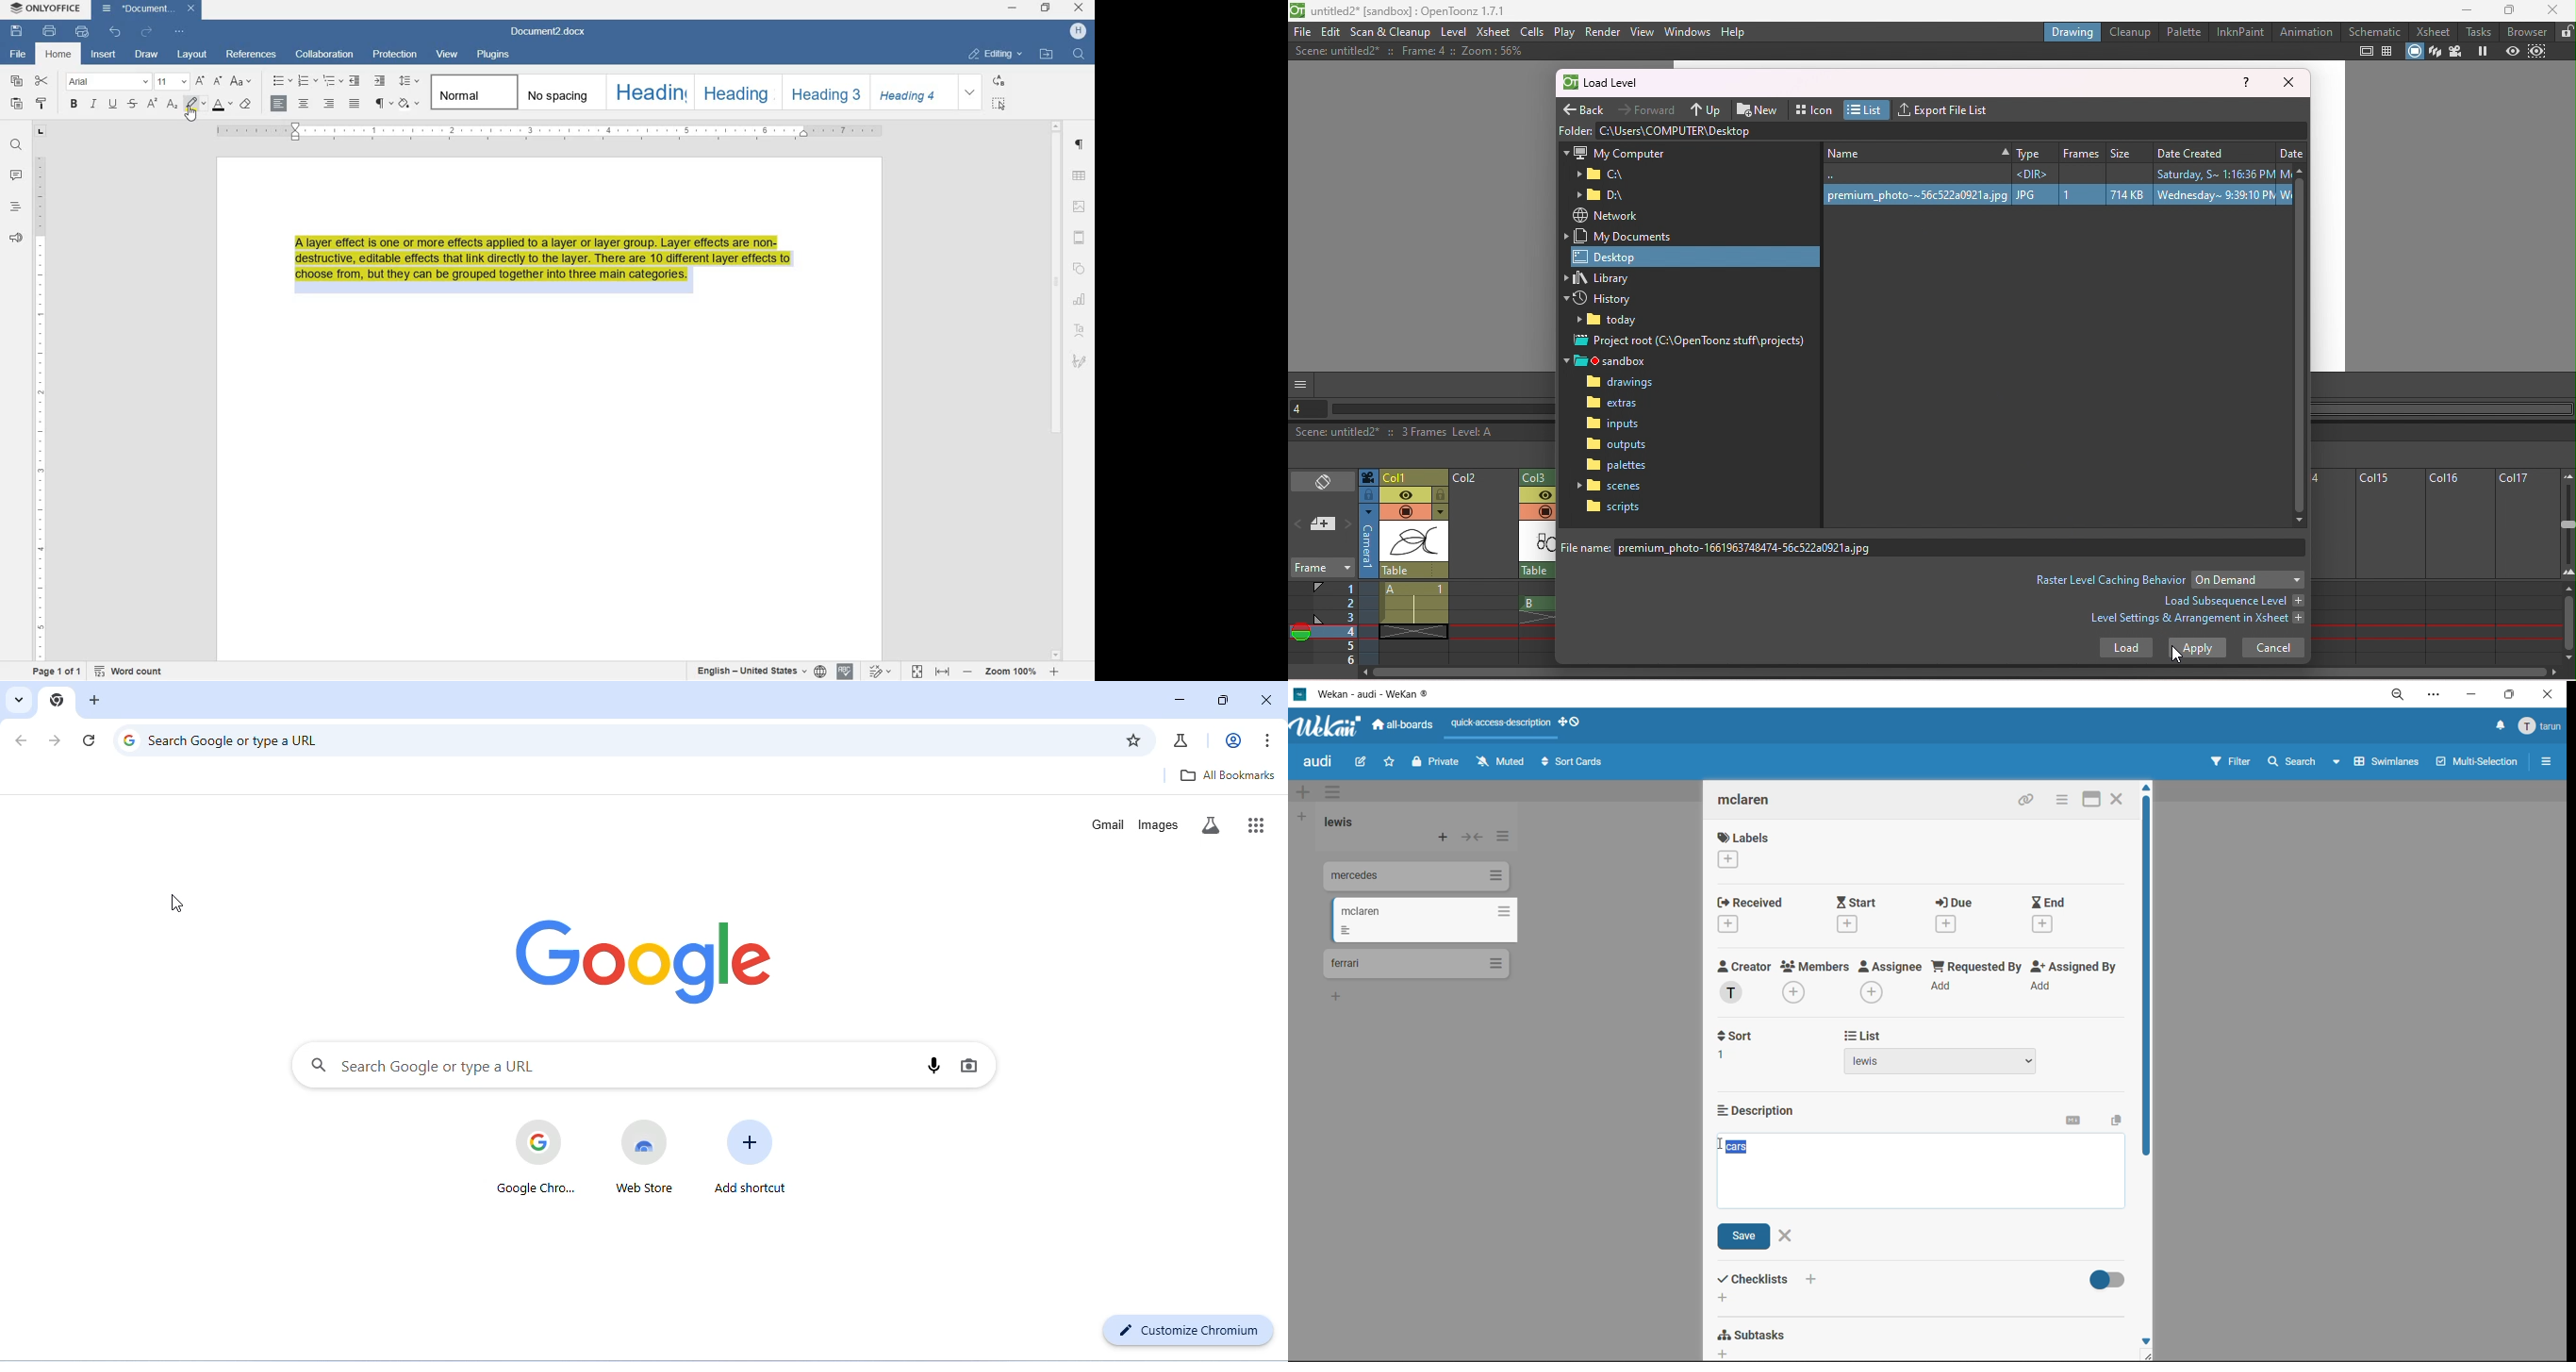  What do you see at coordinates (1047, 53) in the screenshot?
I see `open file location` at bounding box center [1047, 53].